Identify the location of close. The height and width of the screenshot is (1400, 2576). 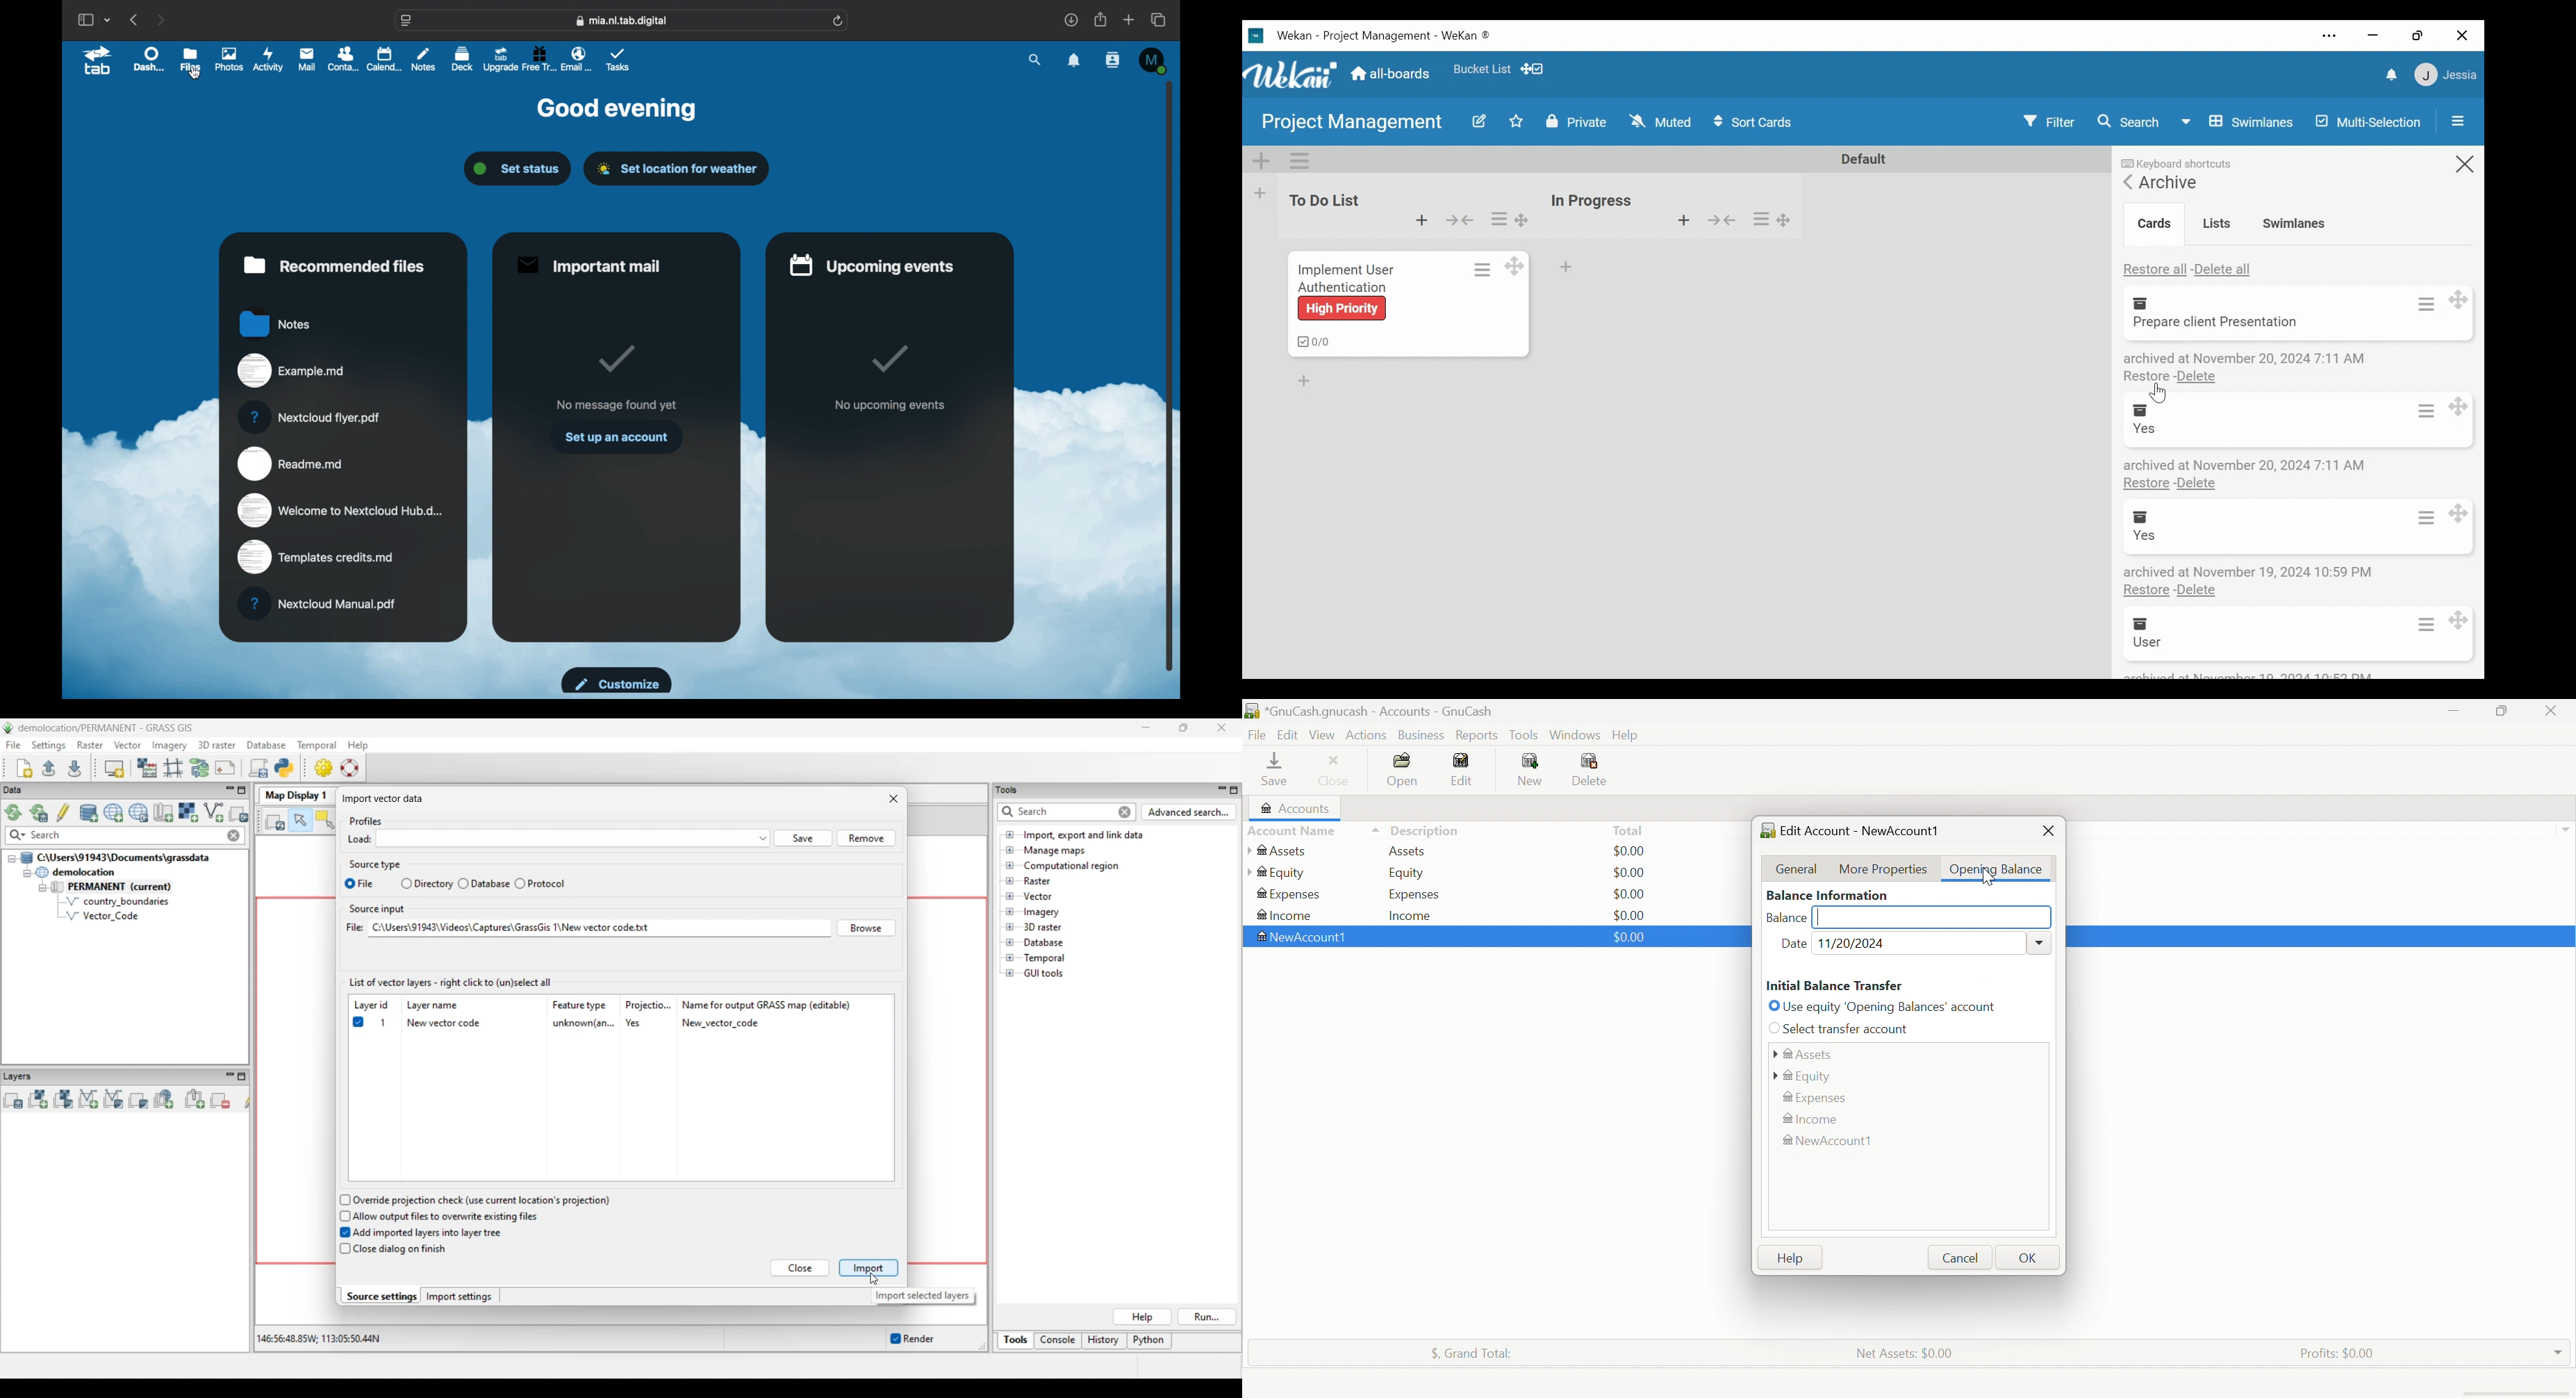
(2457, 166).